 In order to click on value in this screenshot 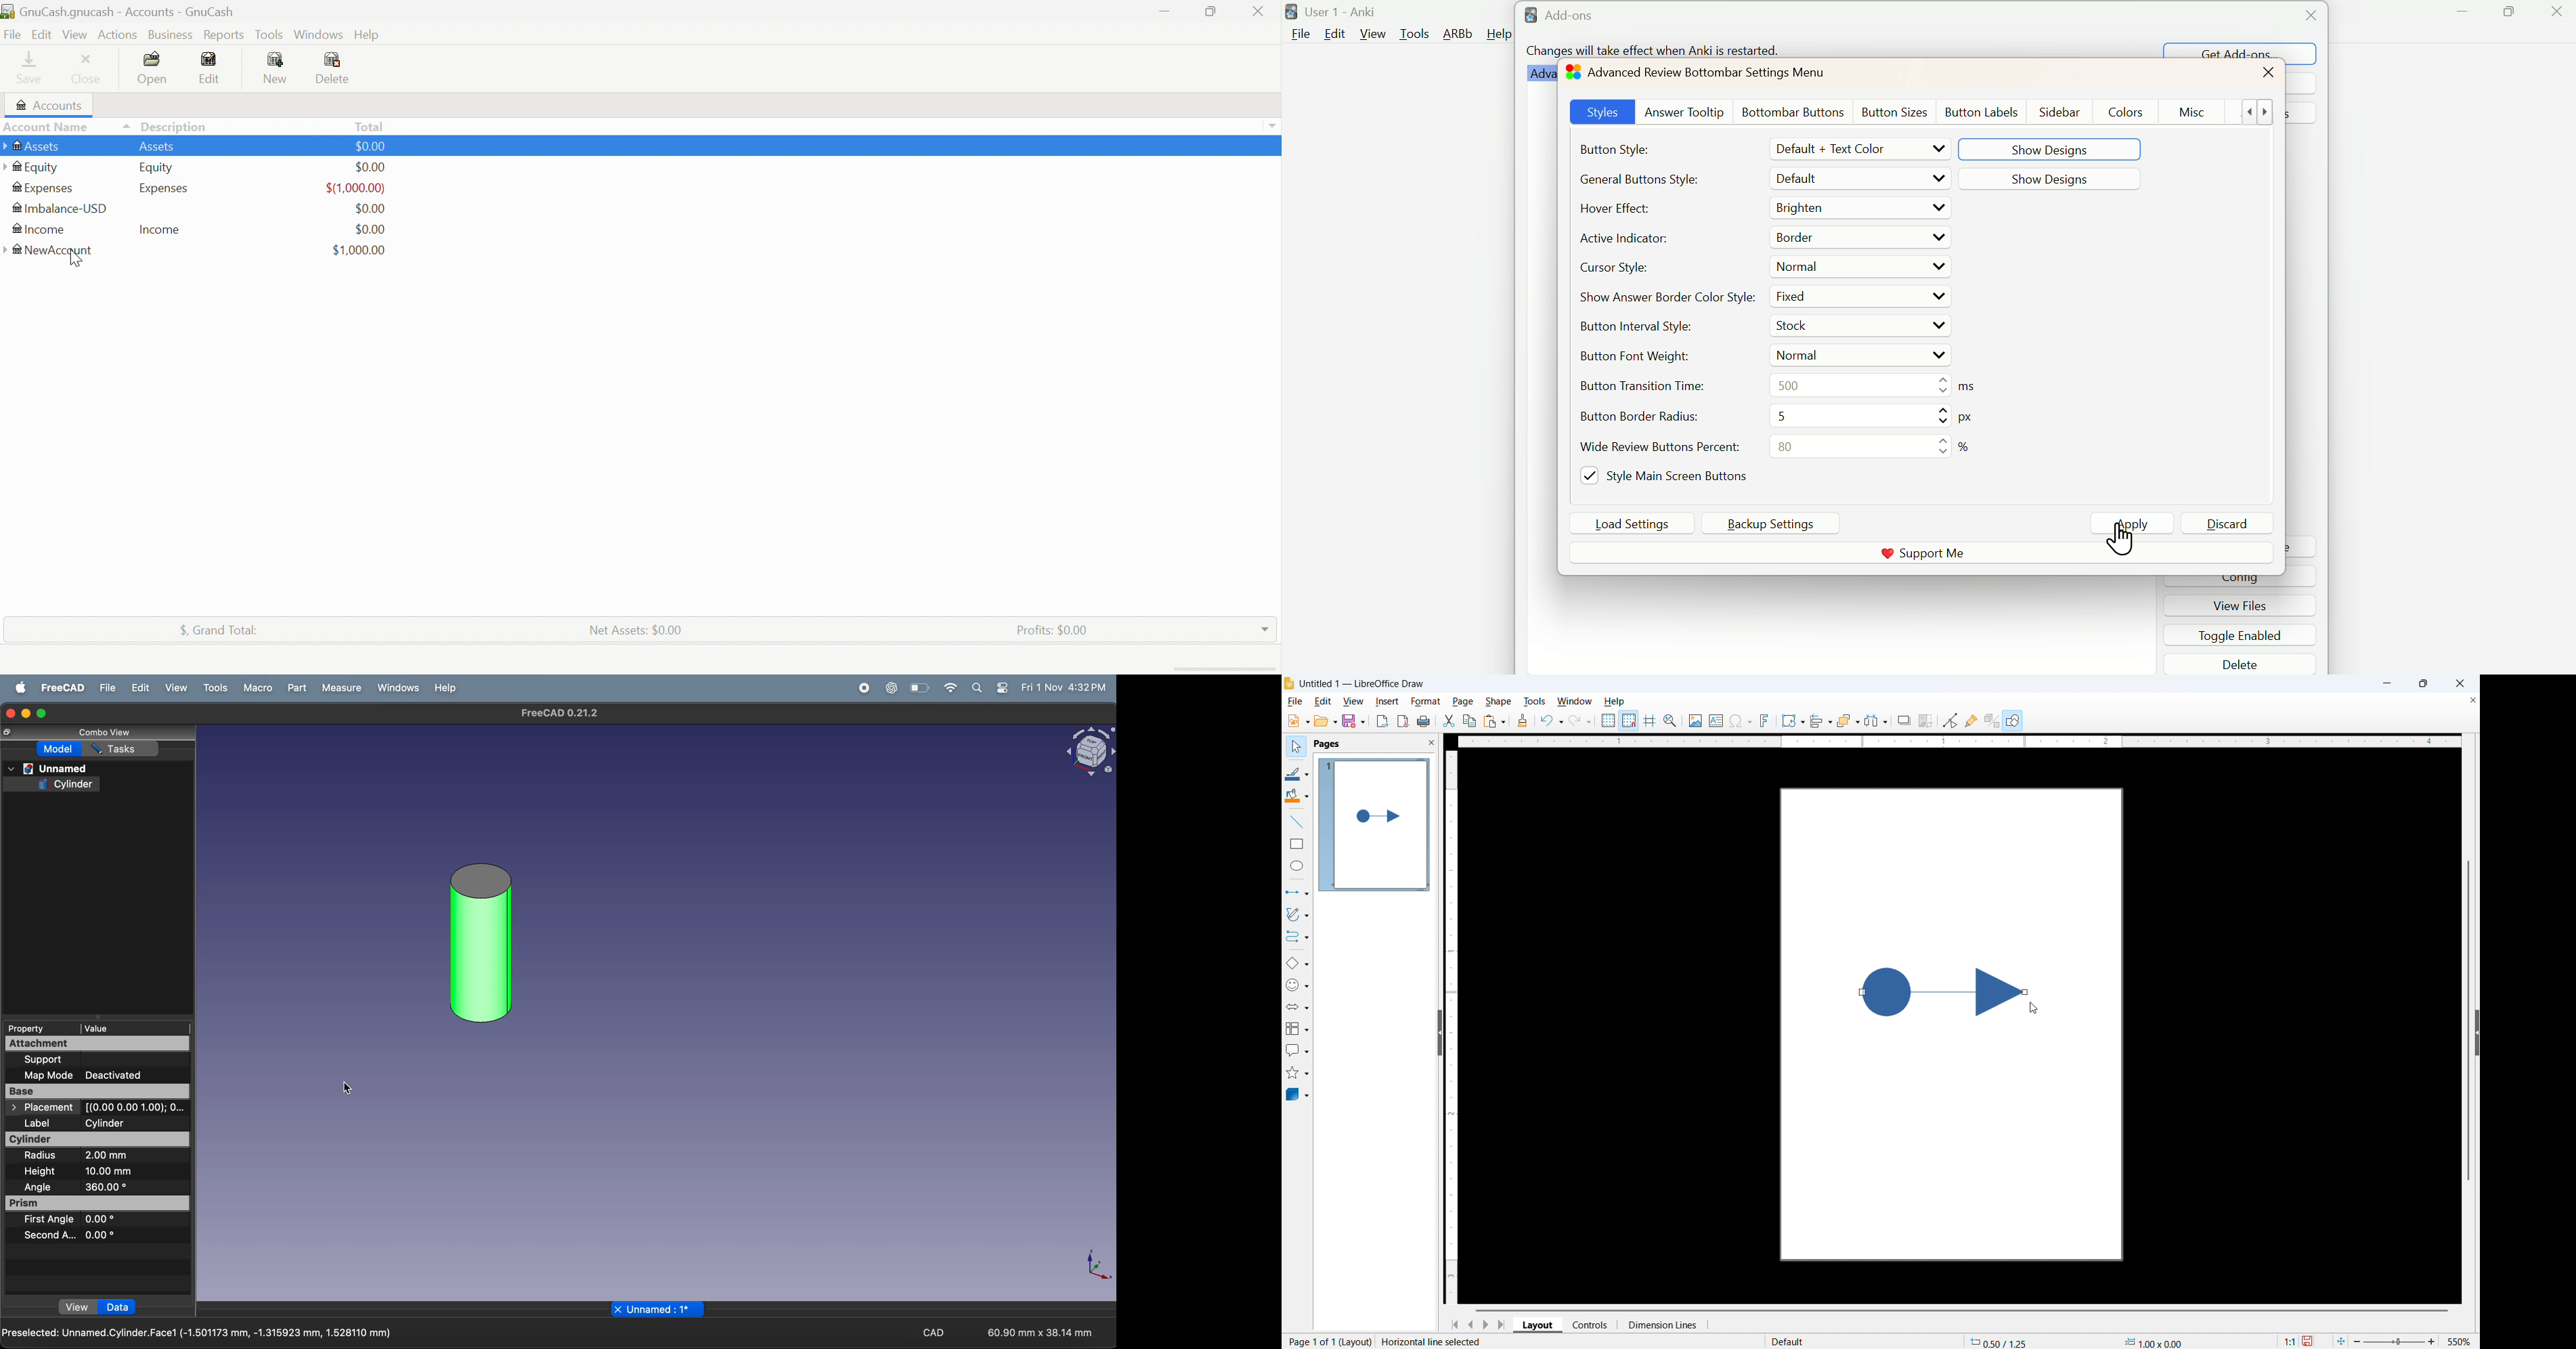, I will do `click(135, 1028)`.